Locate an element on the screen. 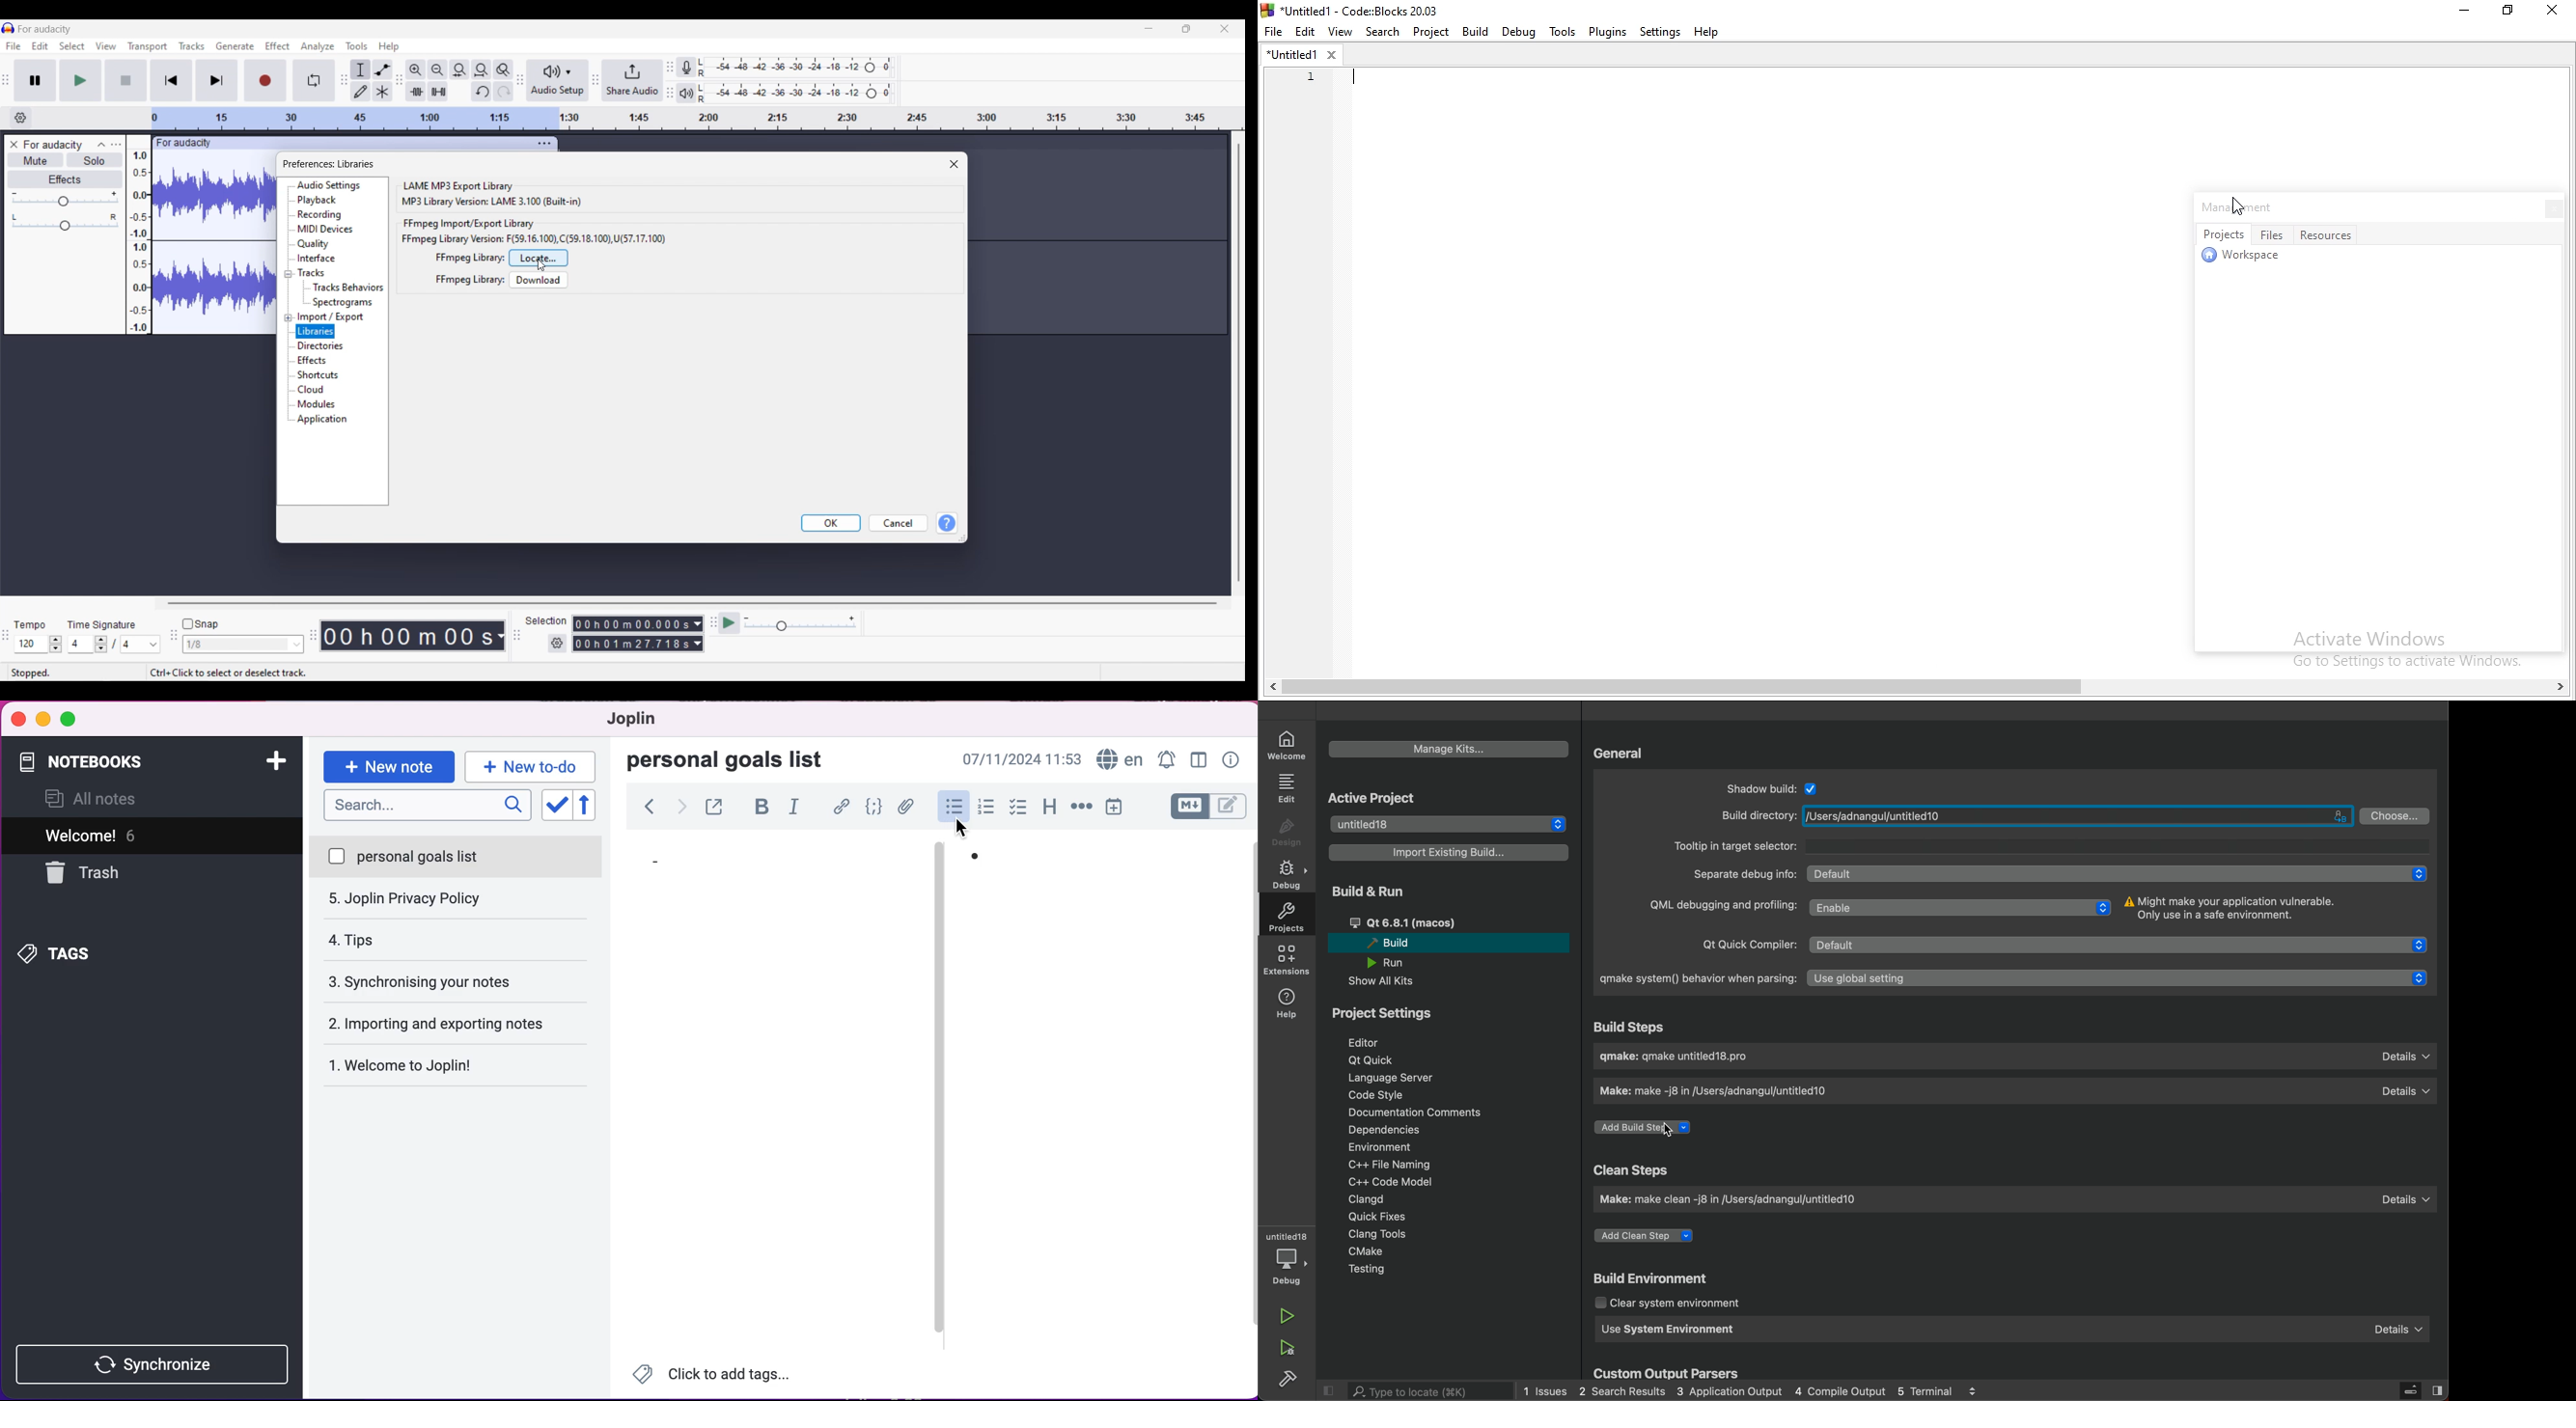 The width and height of the screenshot is (2576, 1428). MIDI devices is located at coordinates (325, 229).